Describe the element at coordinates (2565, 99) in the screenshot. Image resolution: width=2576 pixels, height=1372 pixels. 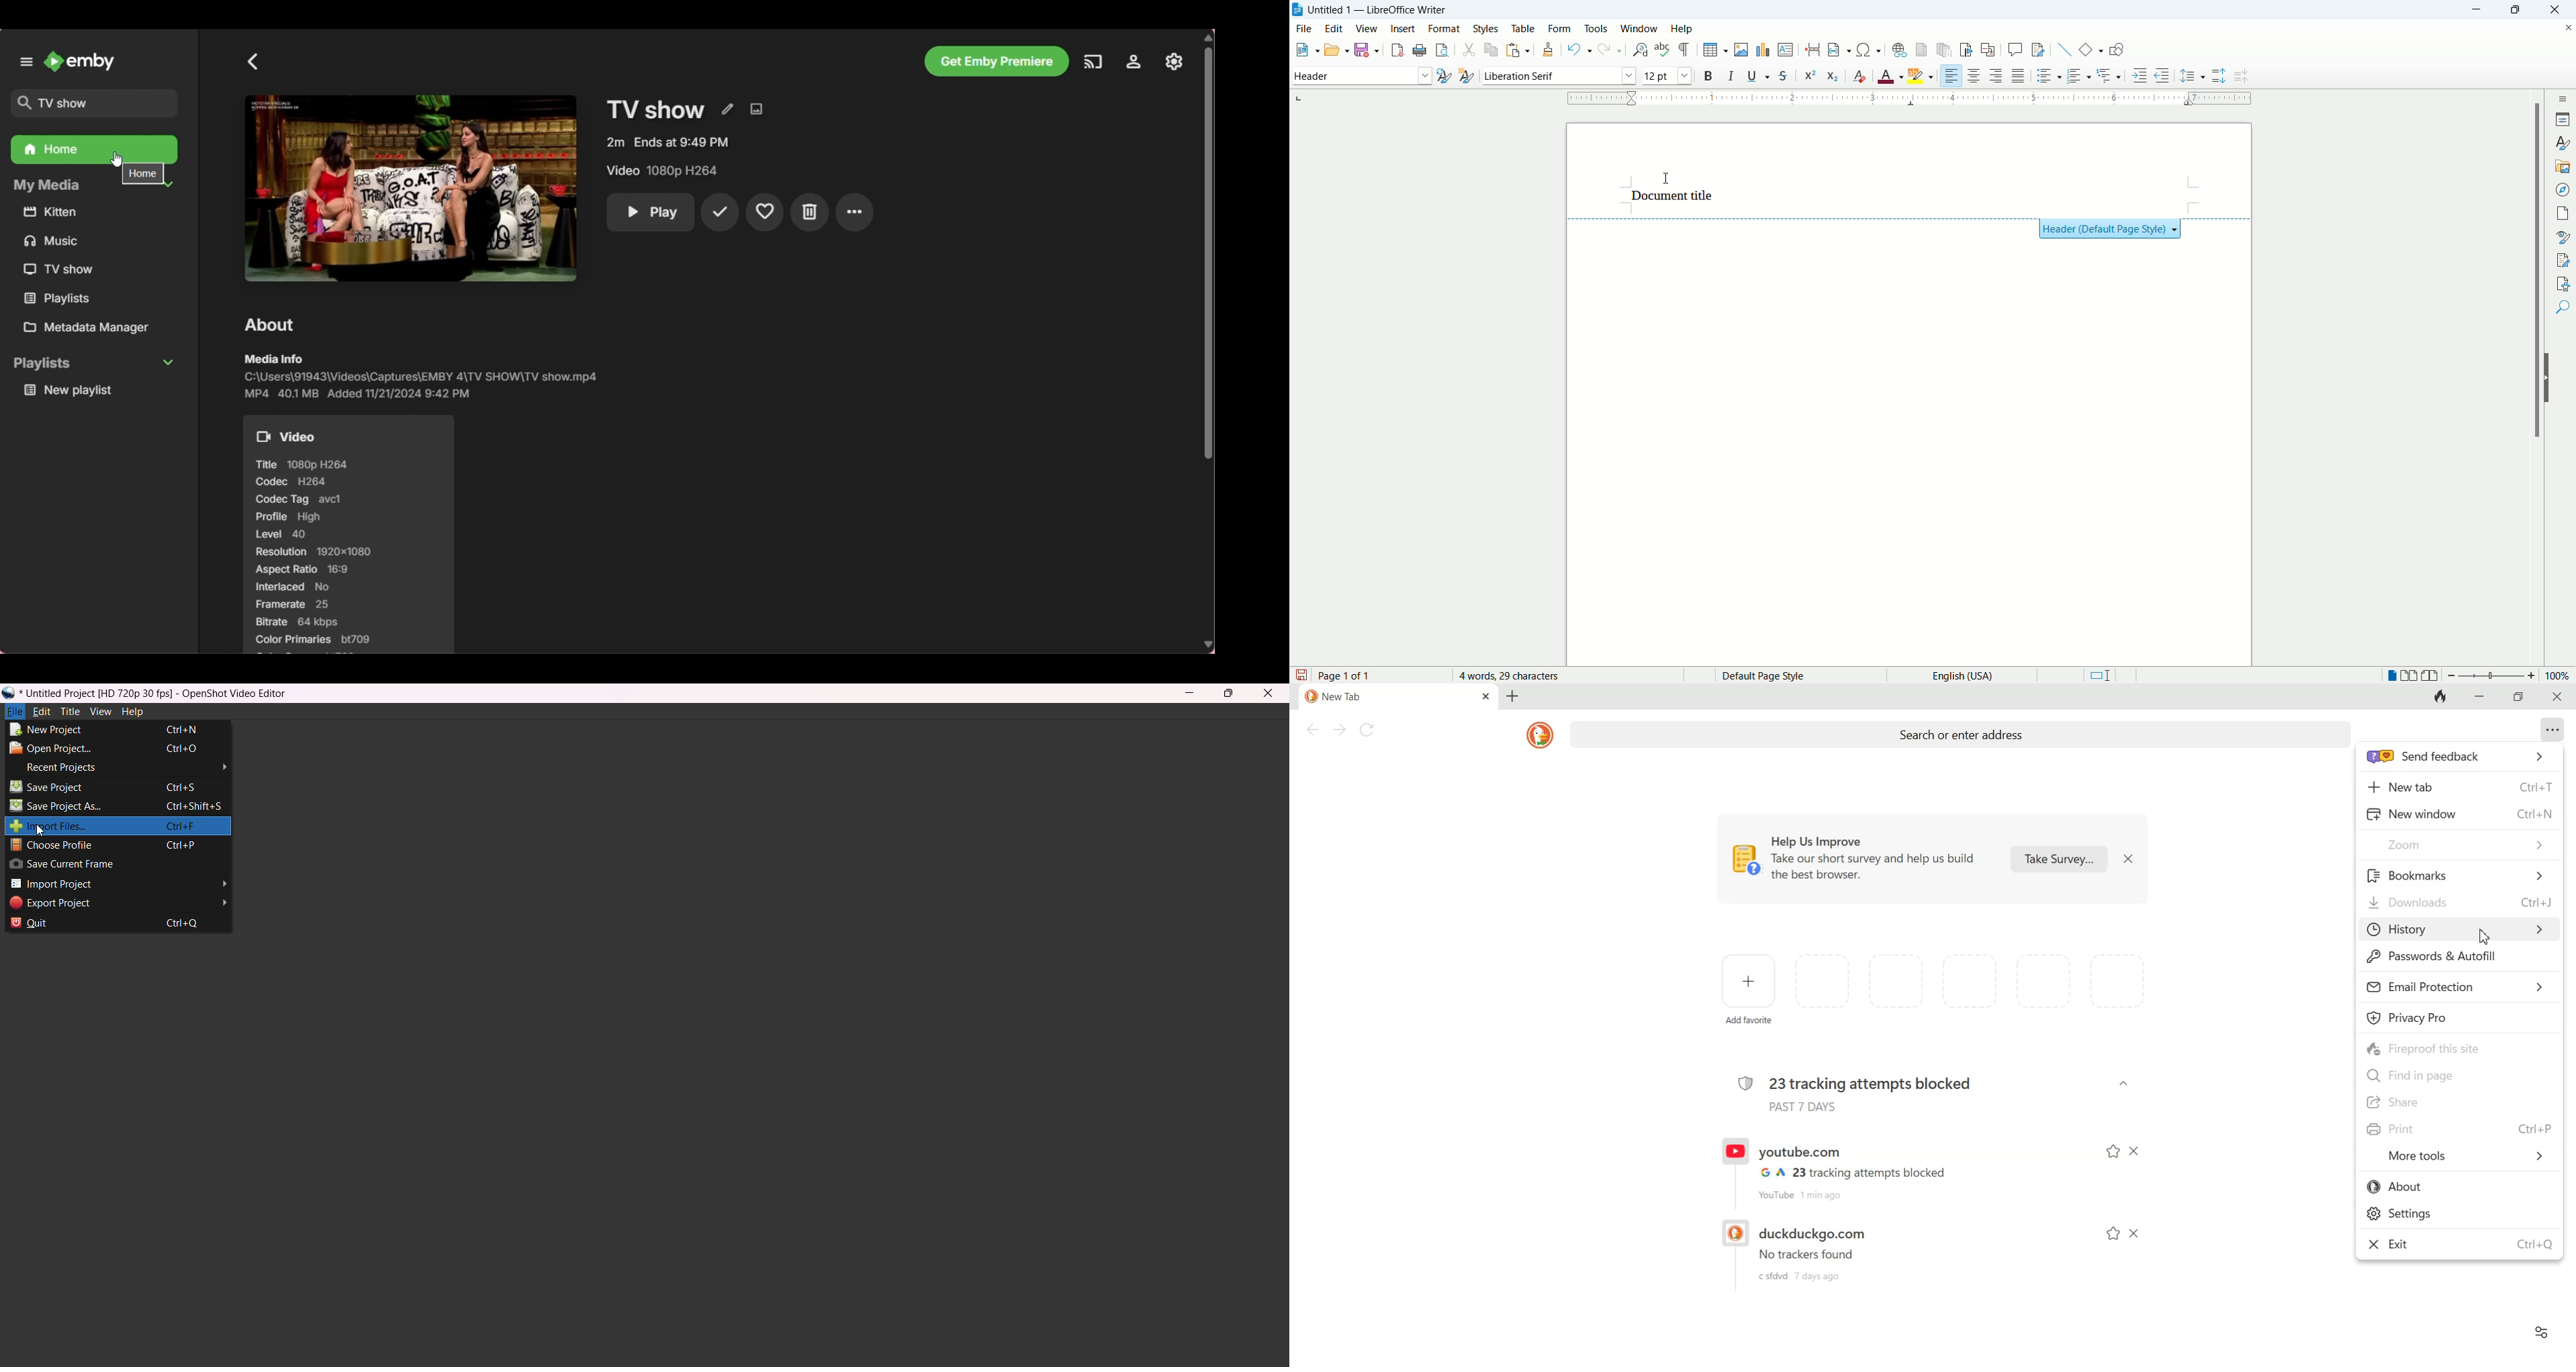
I see `sidebar settings` at that location.